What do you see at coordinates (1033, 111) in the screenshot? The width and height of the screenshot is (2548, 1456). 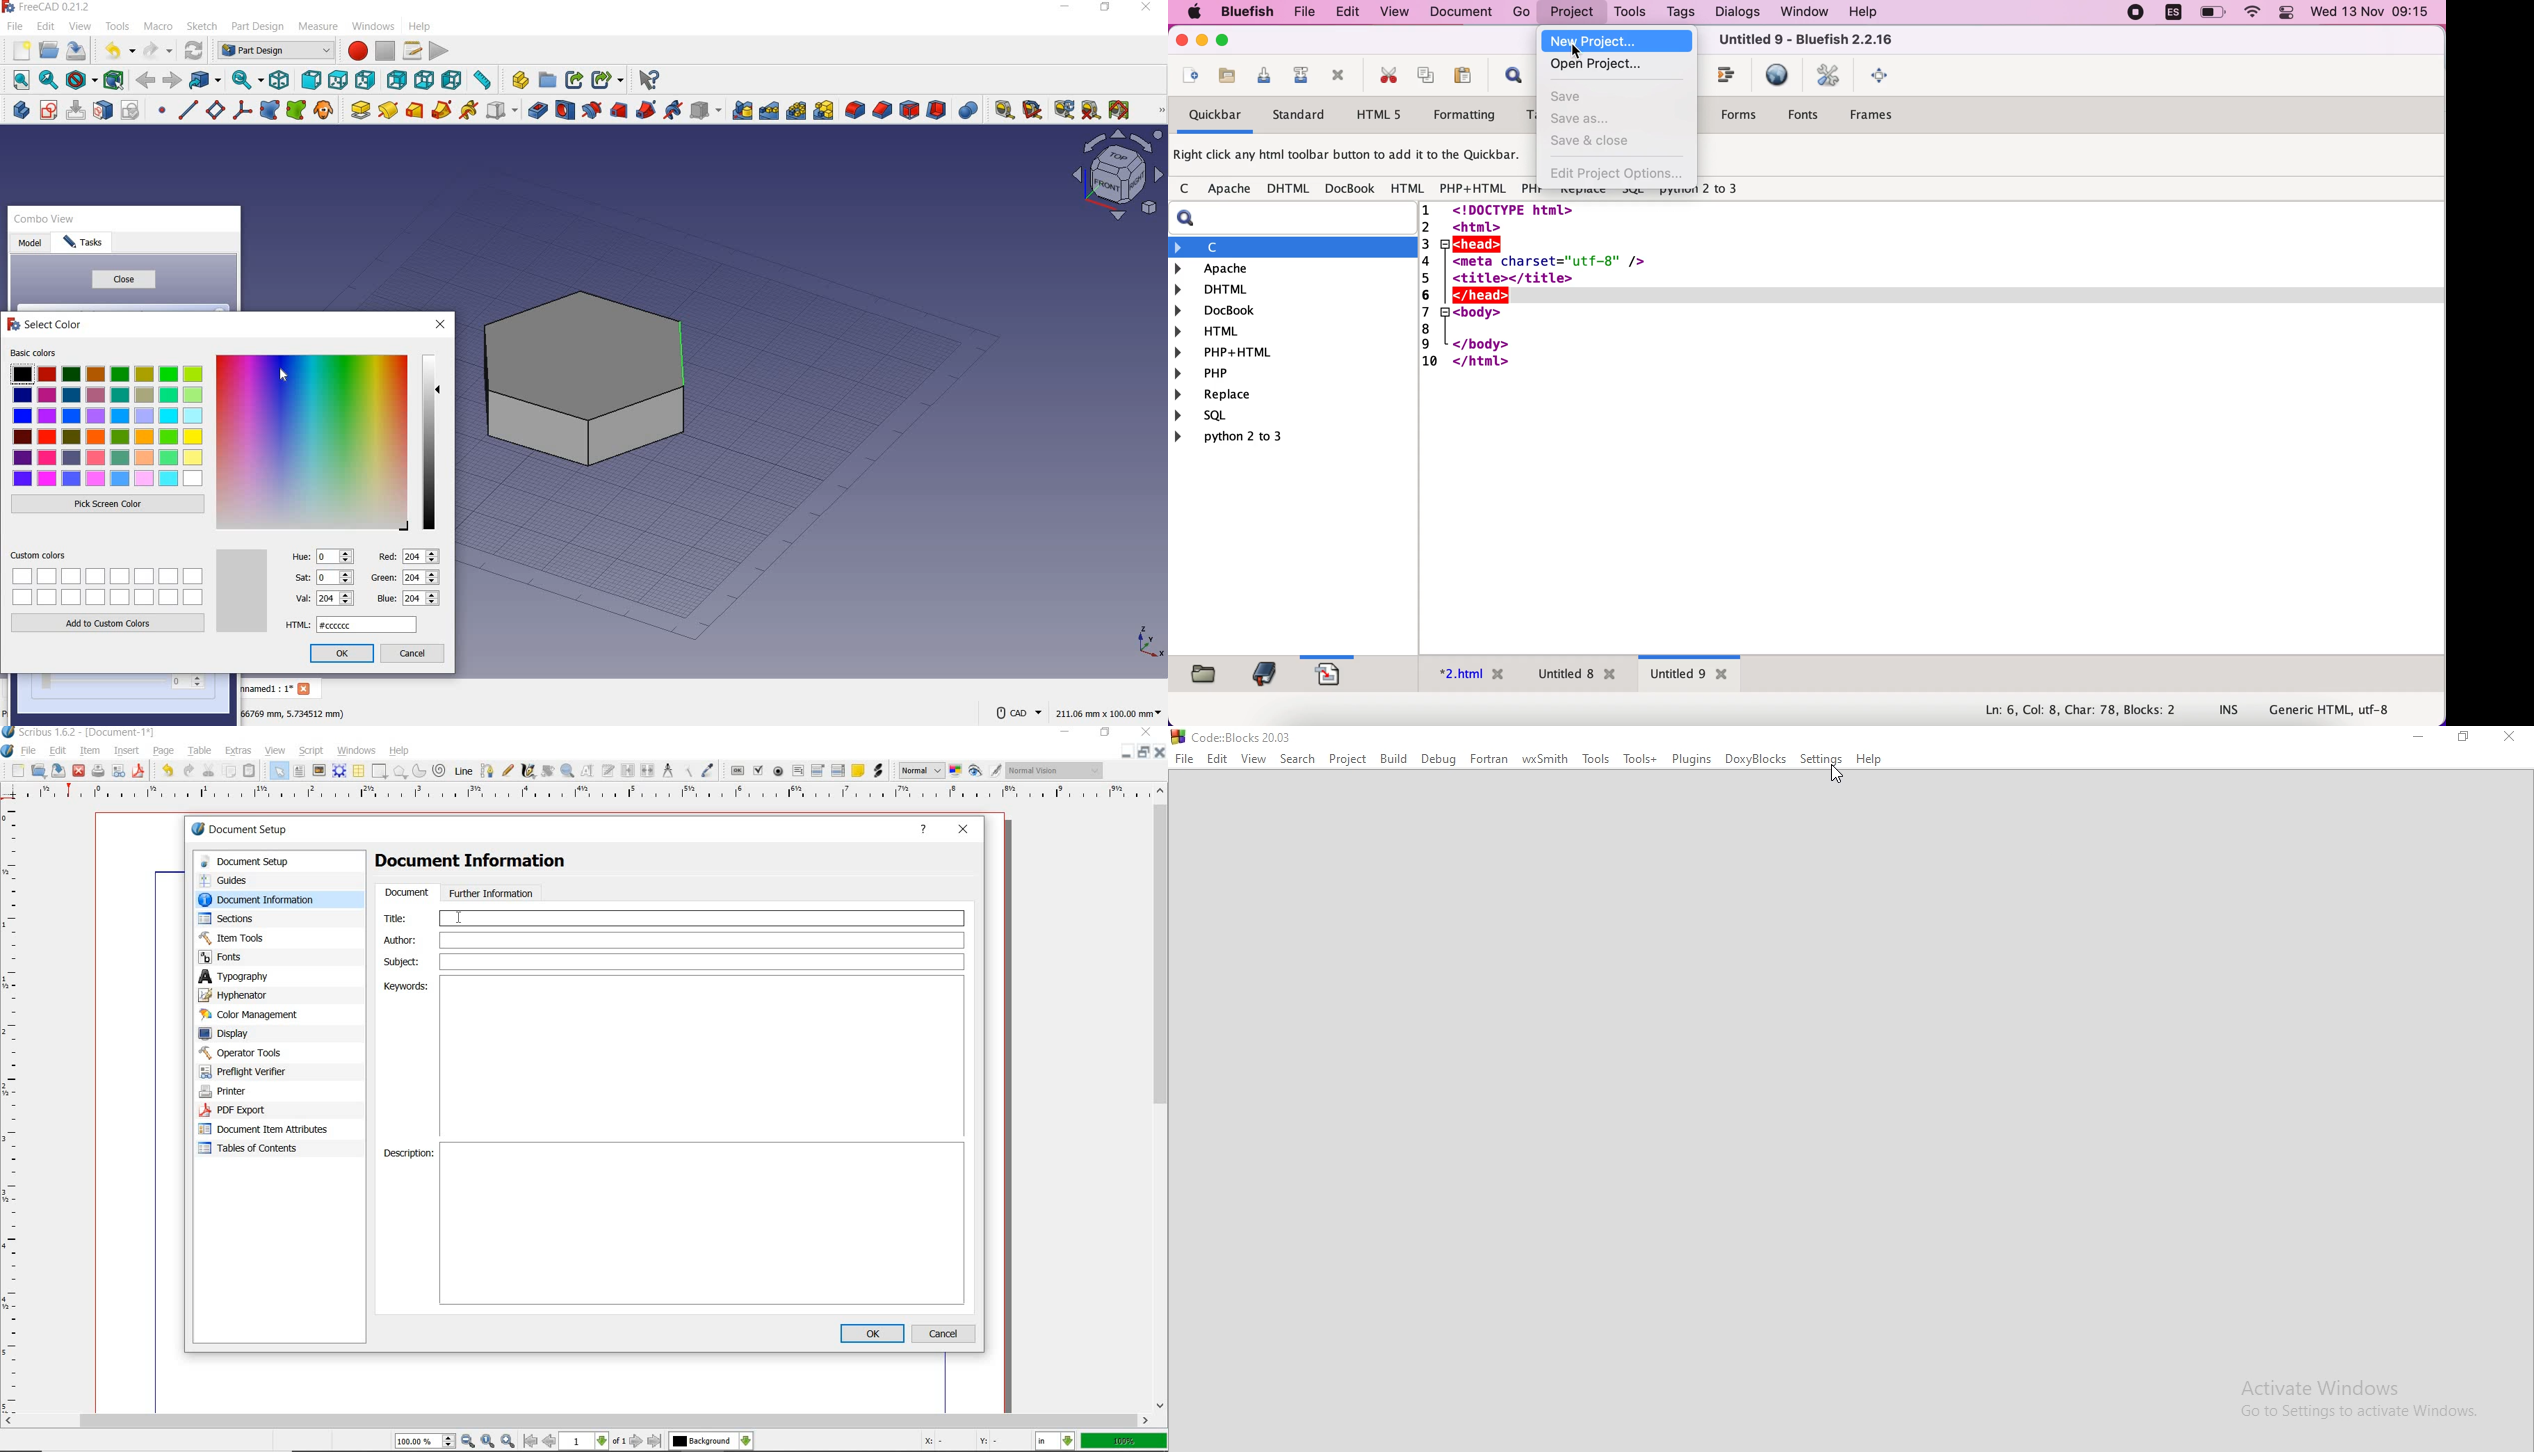 I see `measure angular` at bounding box center [1033, 111].